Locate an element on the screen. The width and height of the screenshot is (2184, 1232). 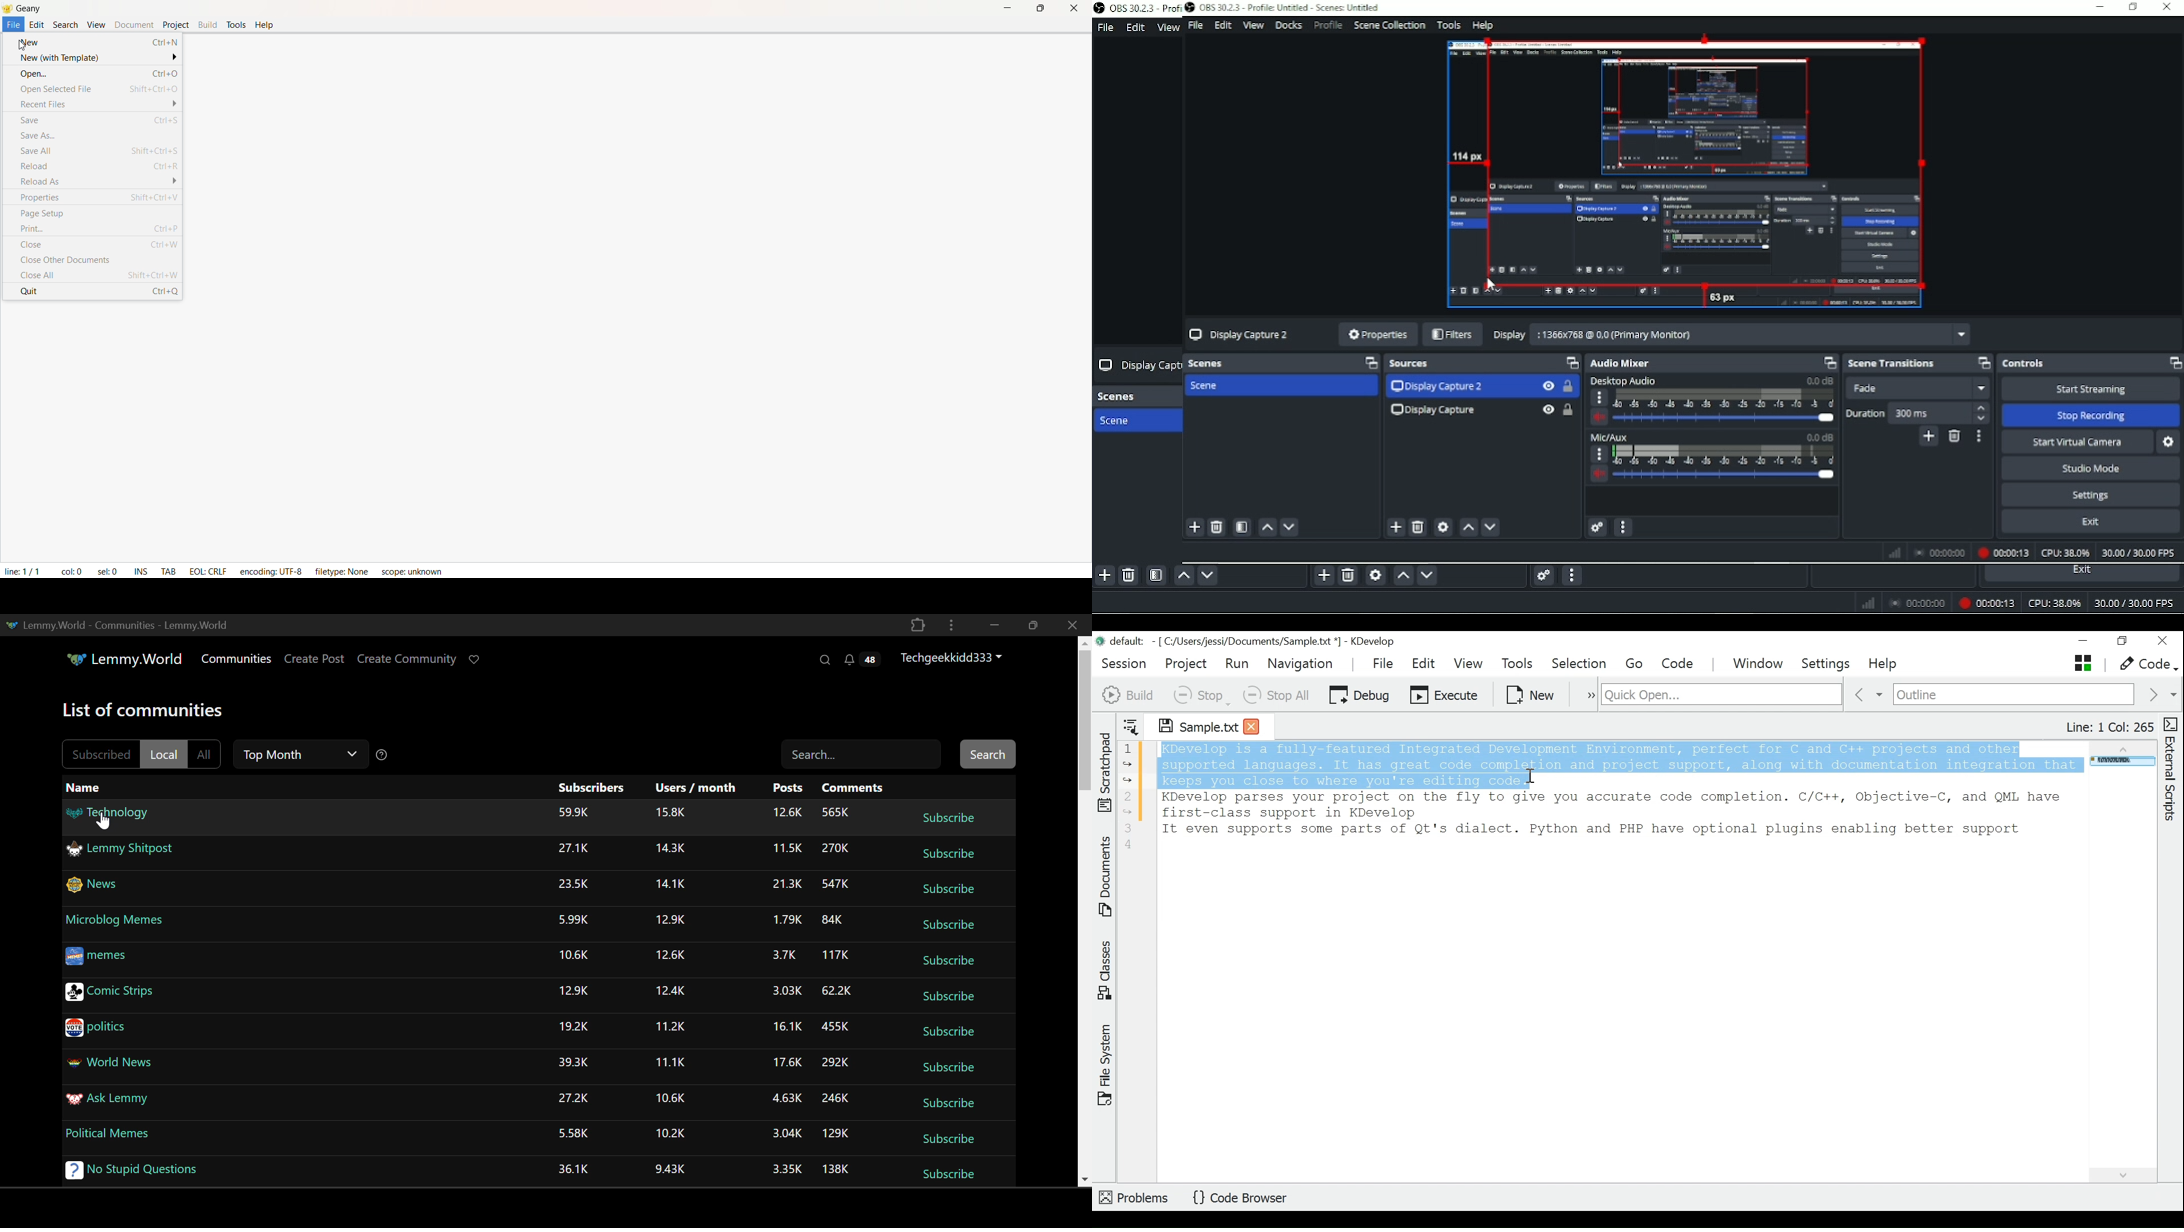
Technology is located at coordinates (117, 817).